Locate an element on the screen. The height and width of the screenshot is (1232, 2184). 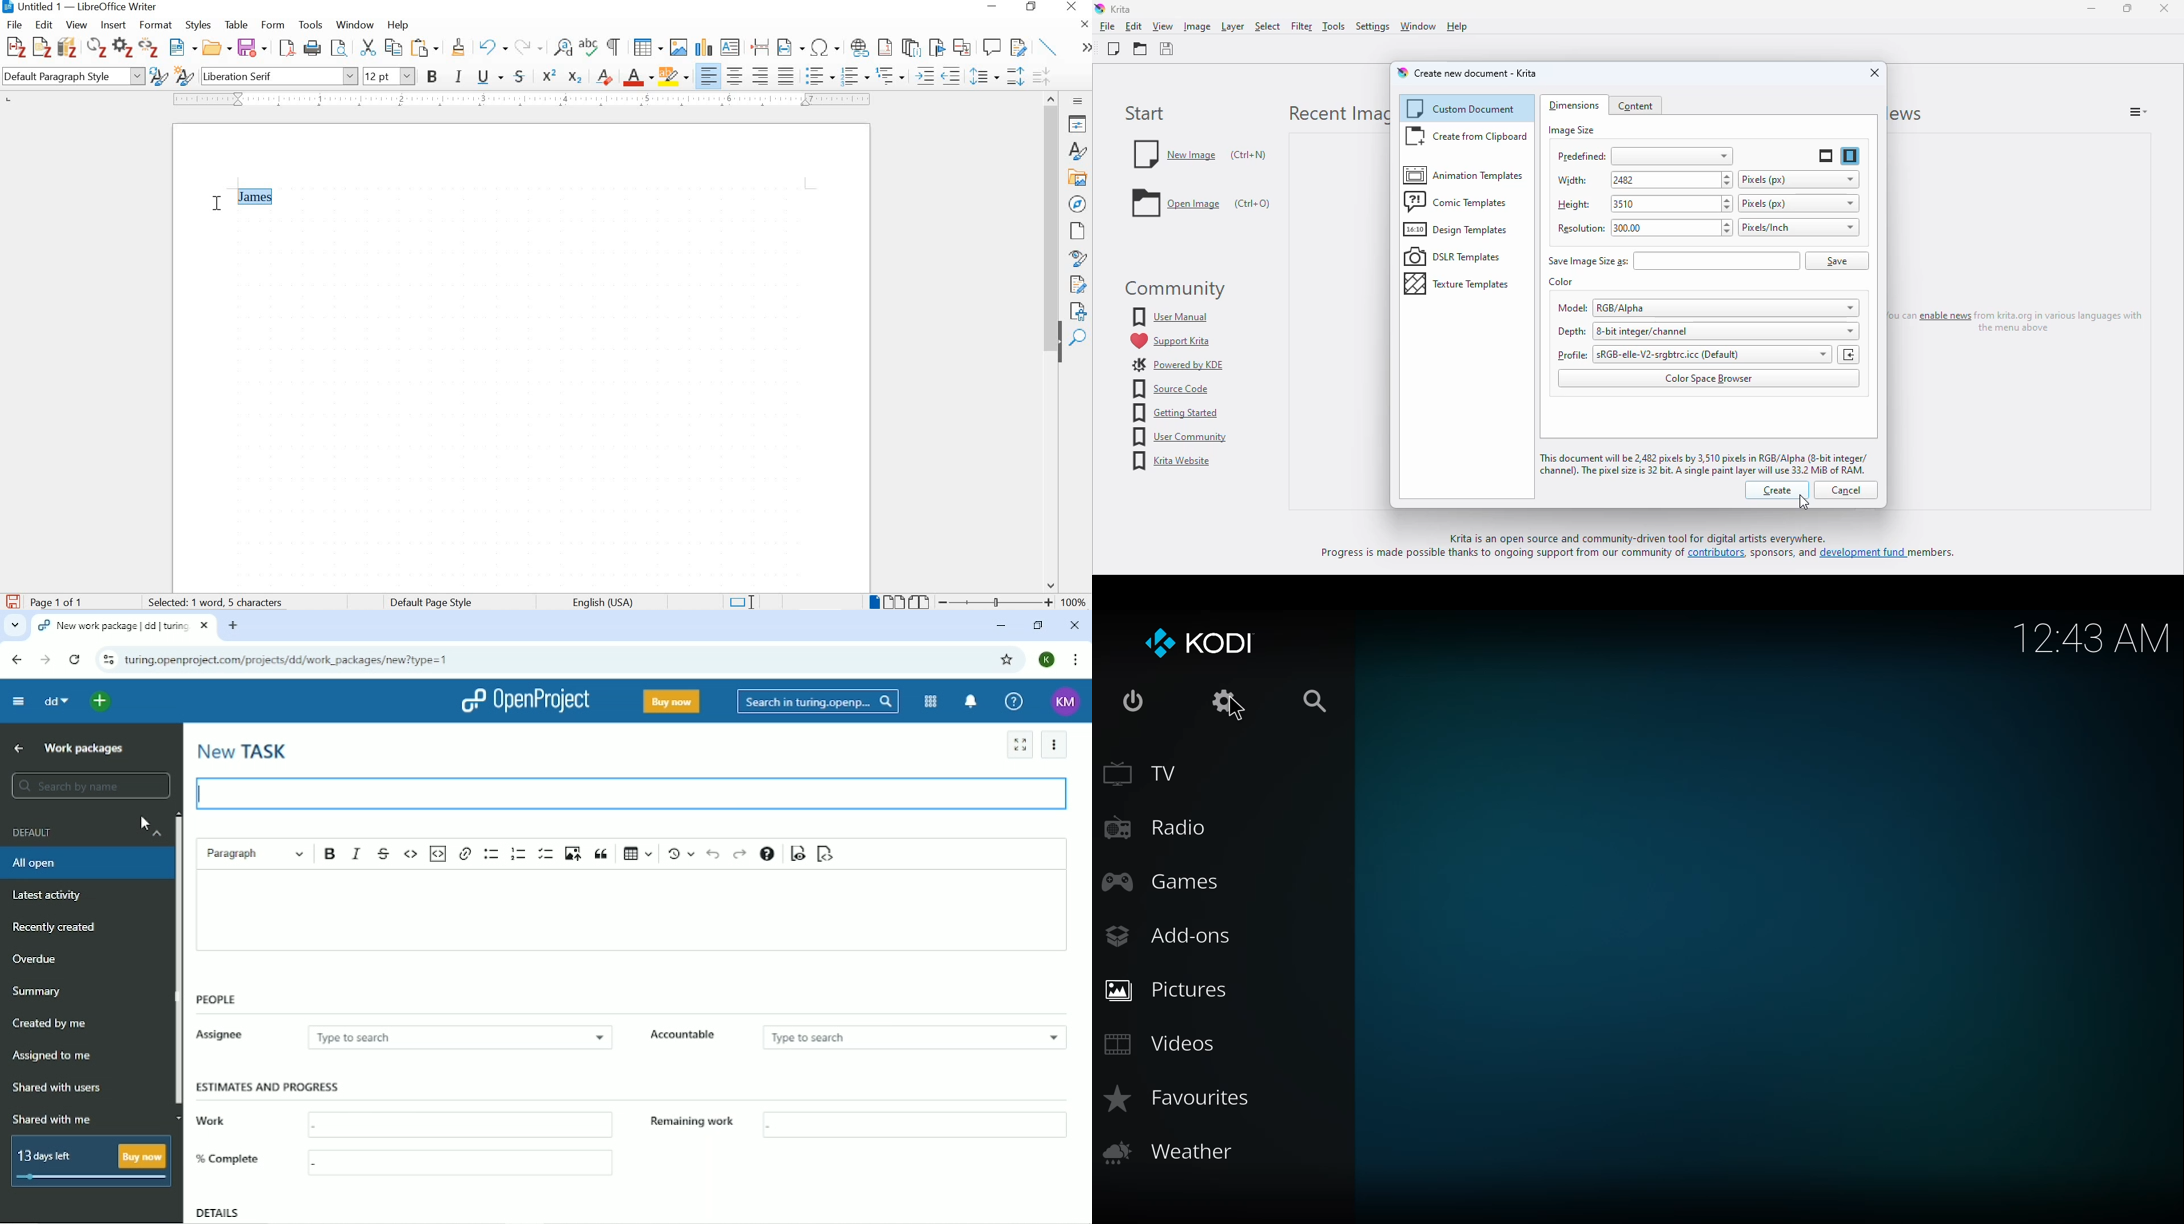
print is located at coordinates (313, 48).